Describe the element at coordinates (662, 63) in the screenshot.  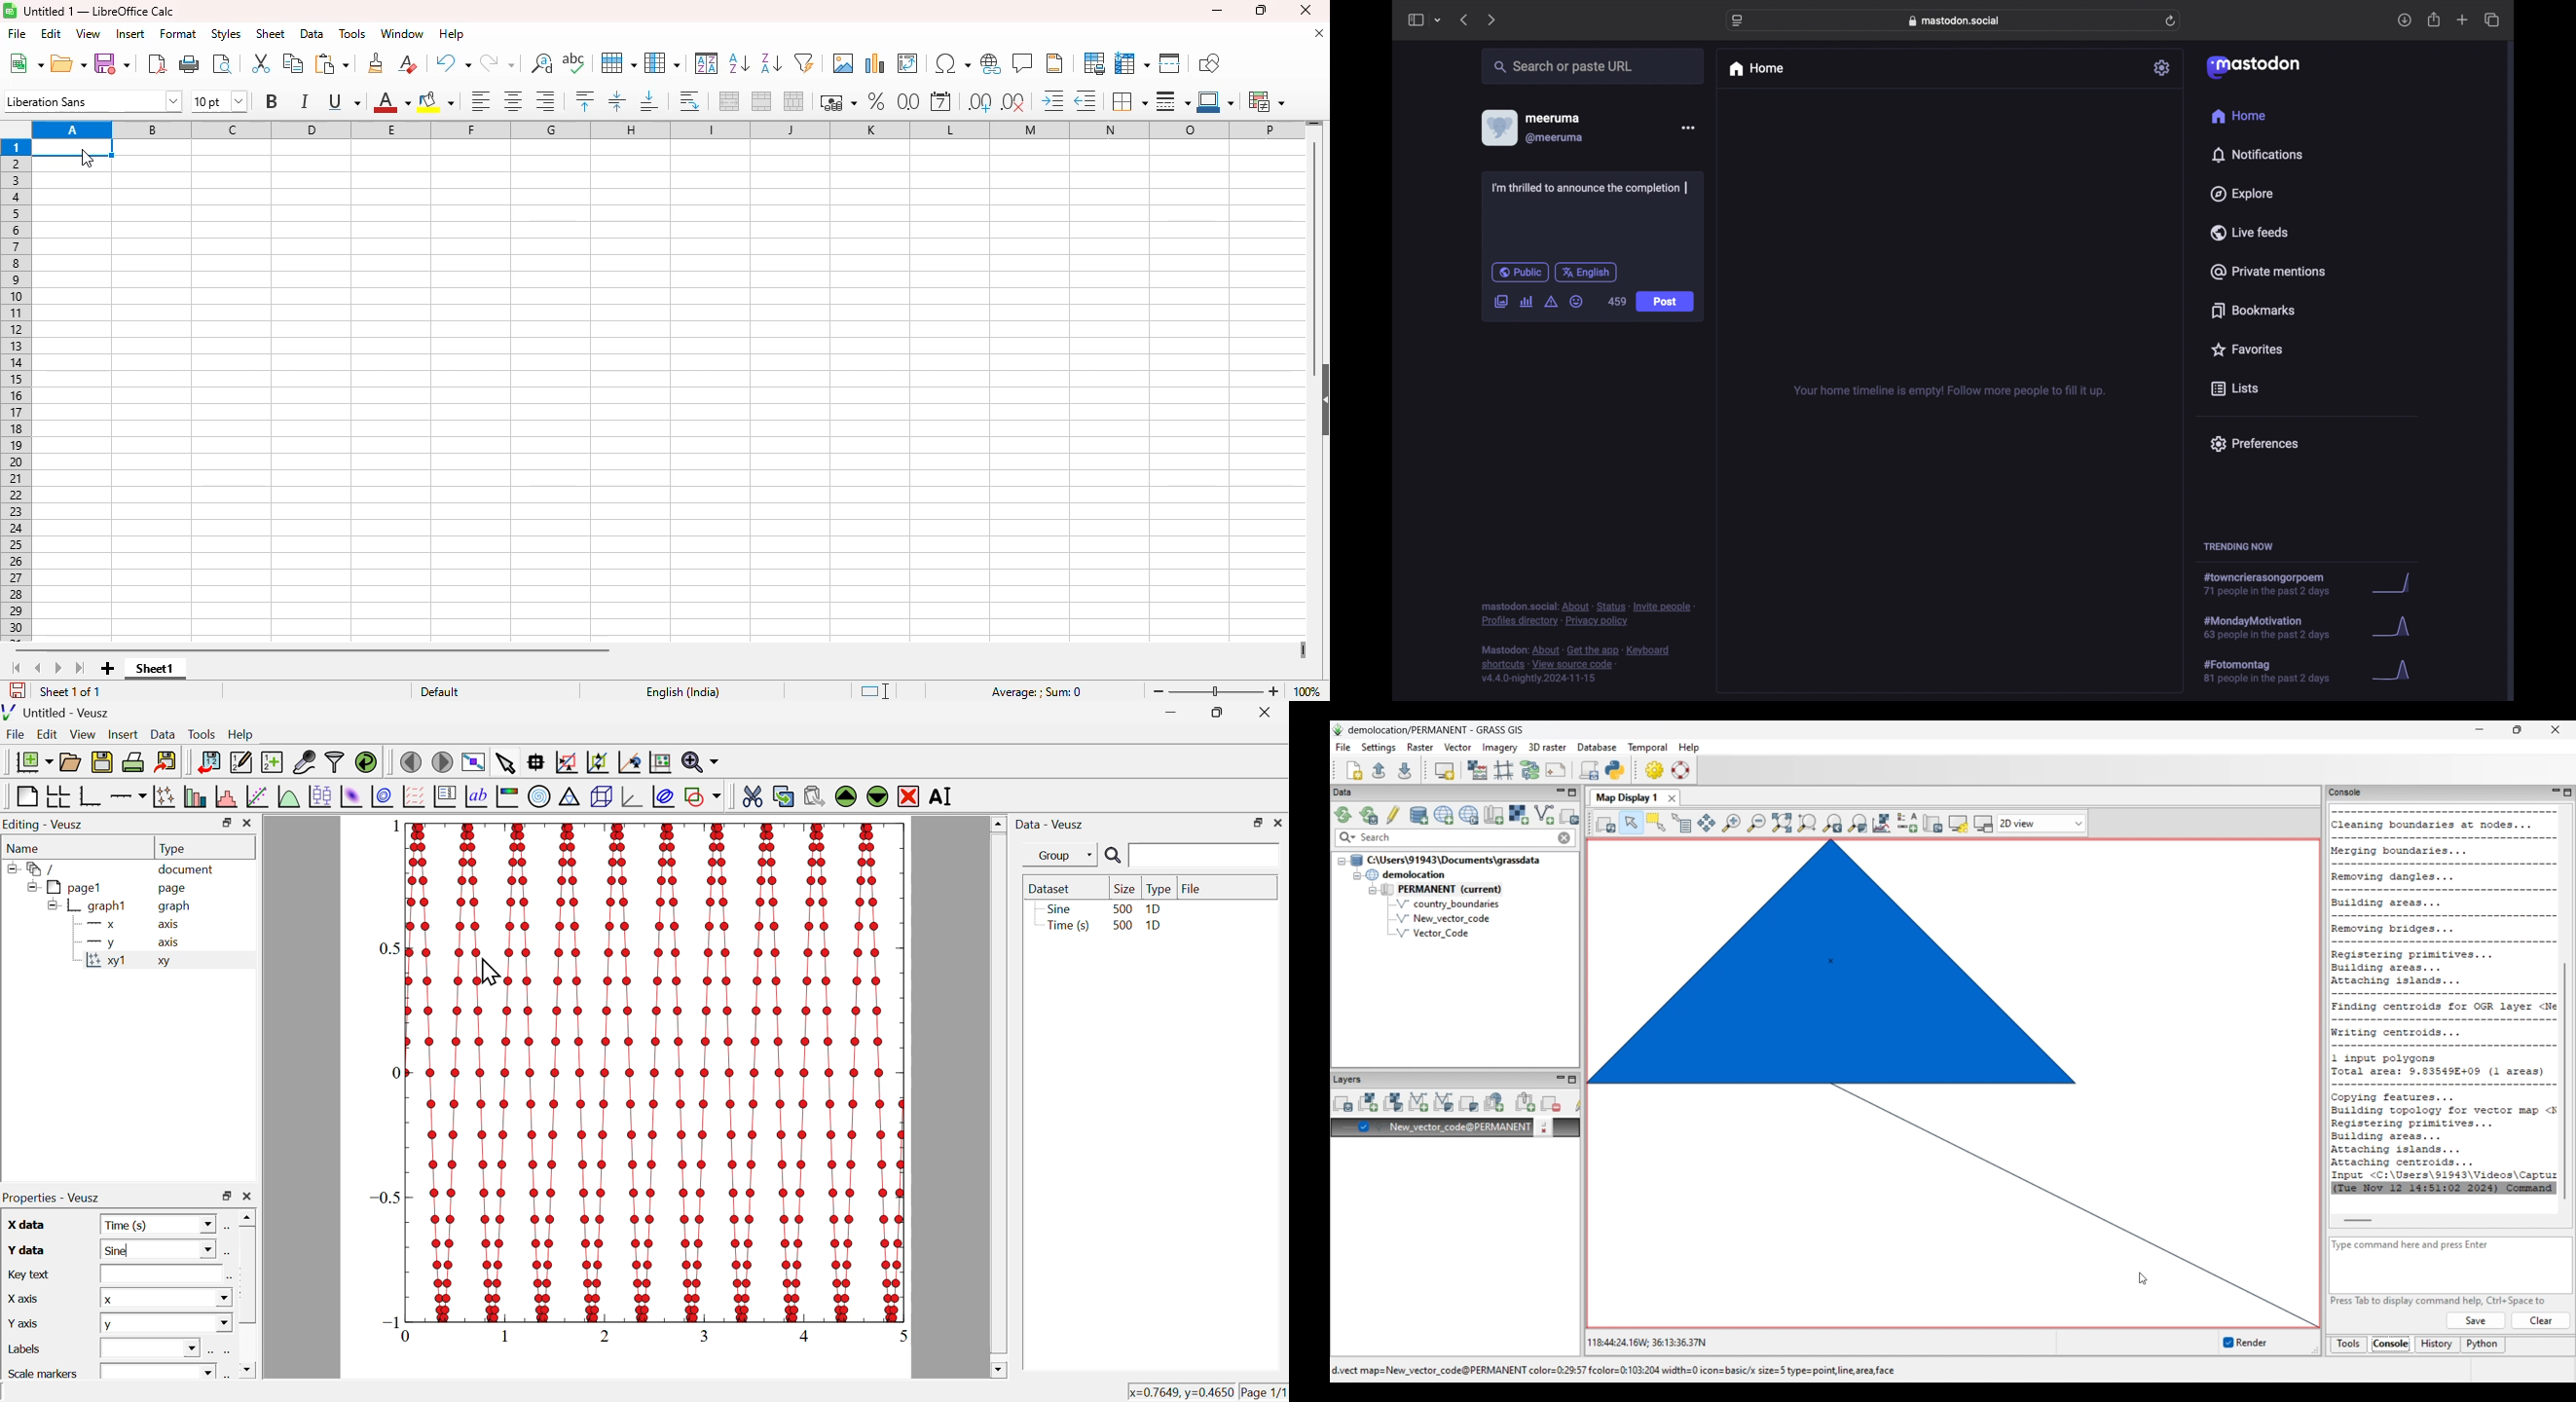
I see `column` at that location.